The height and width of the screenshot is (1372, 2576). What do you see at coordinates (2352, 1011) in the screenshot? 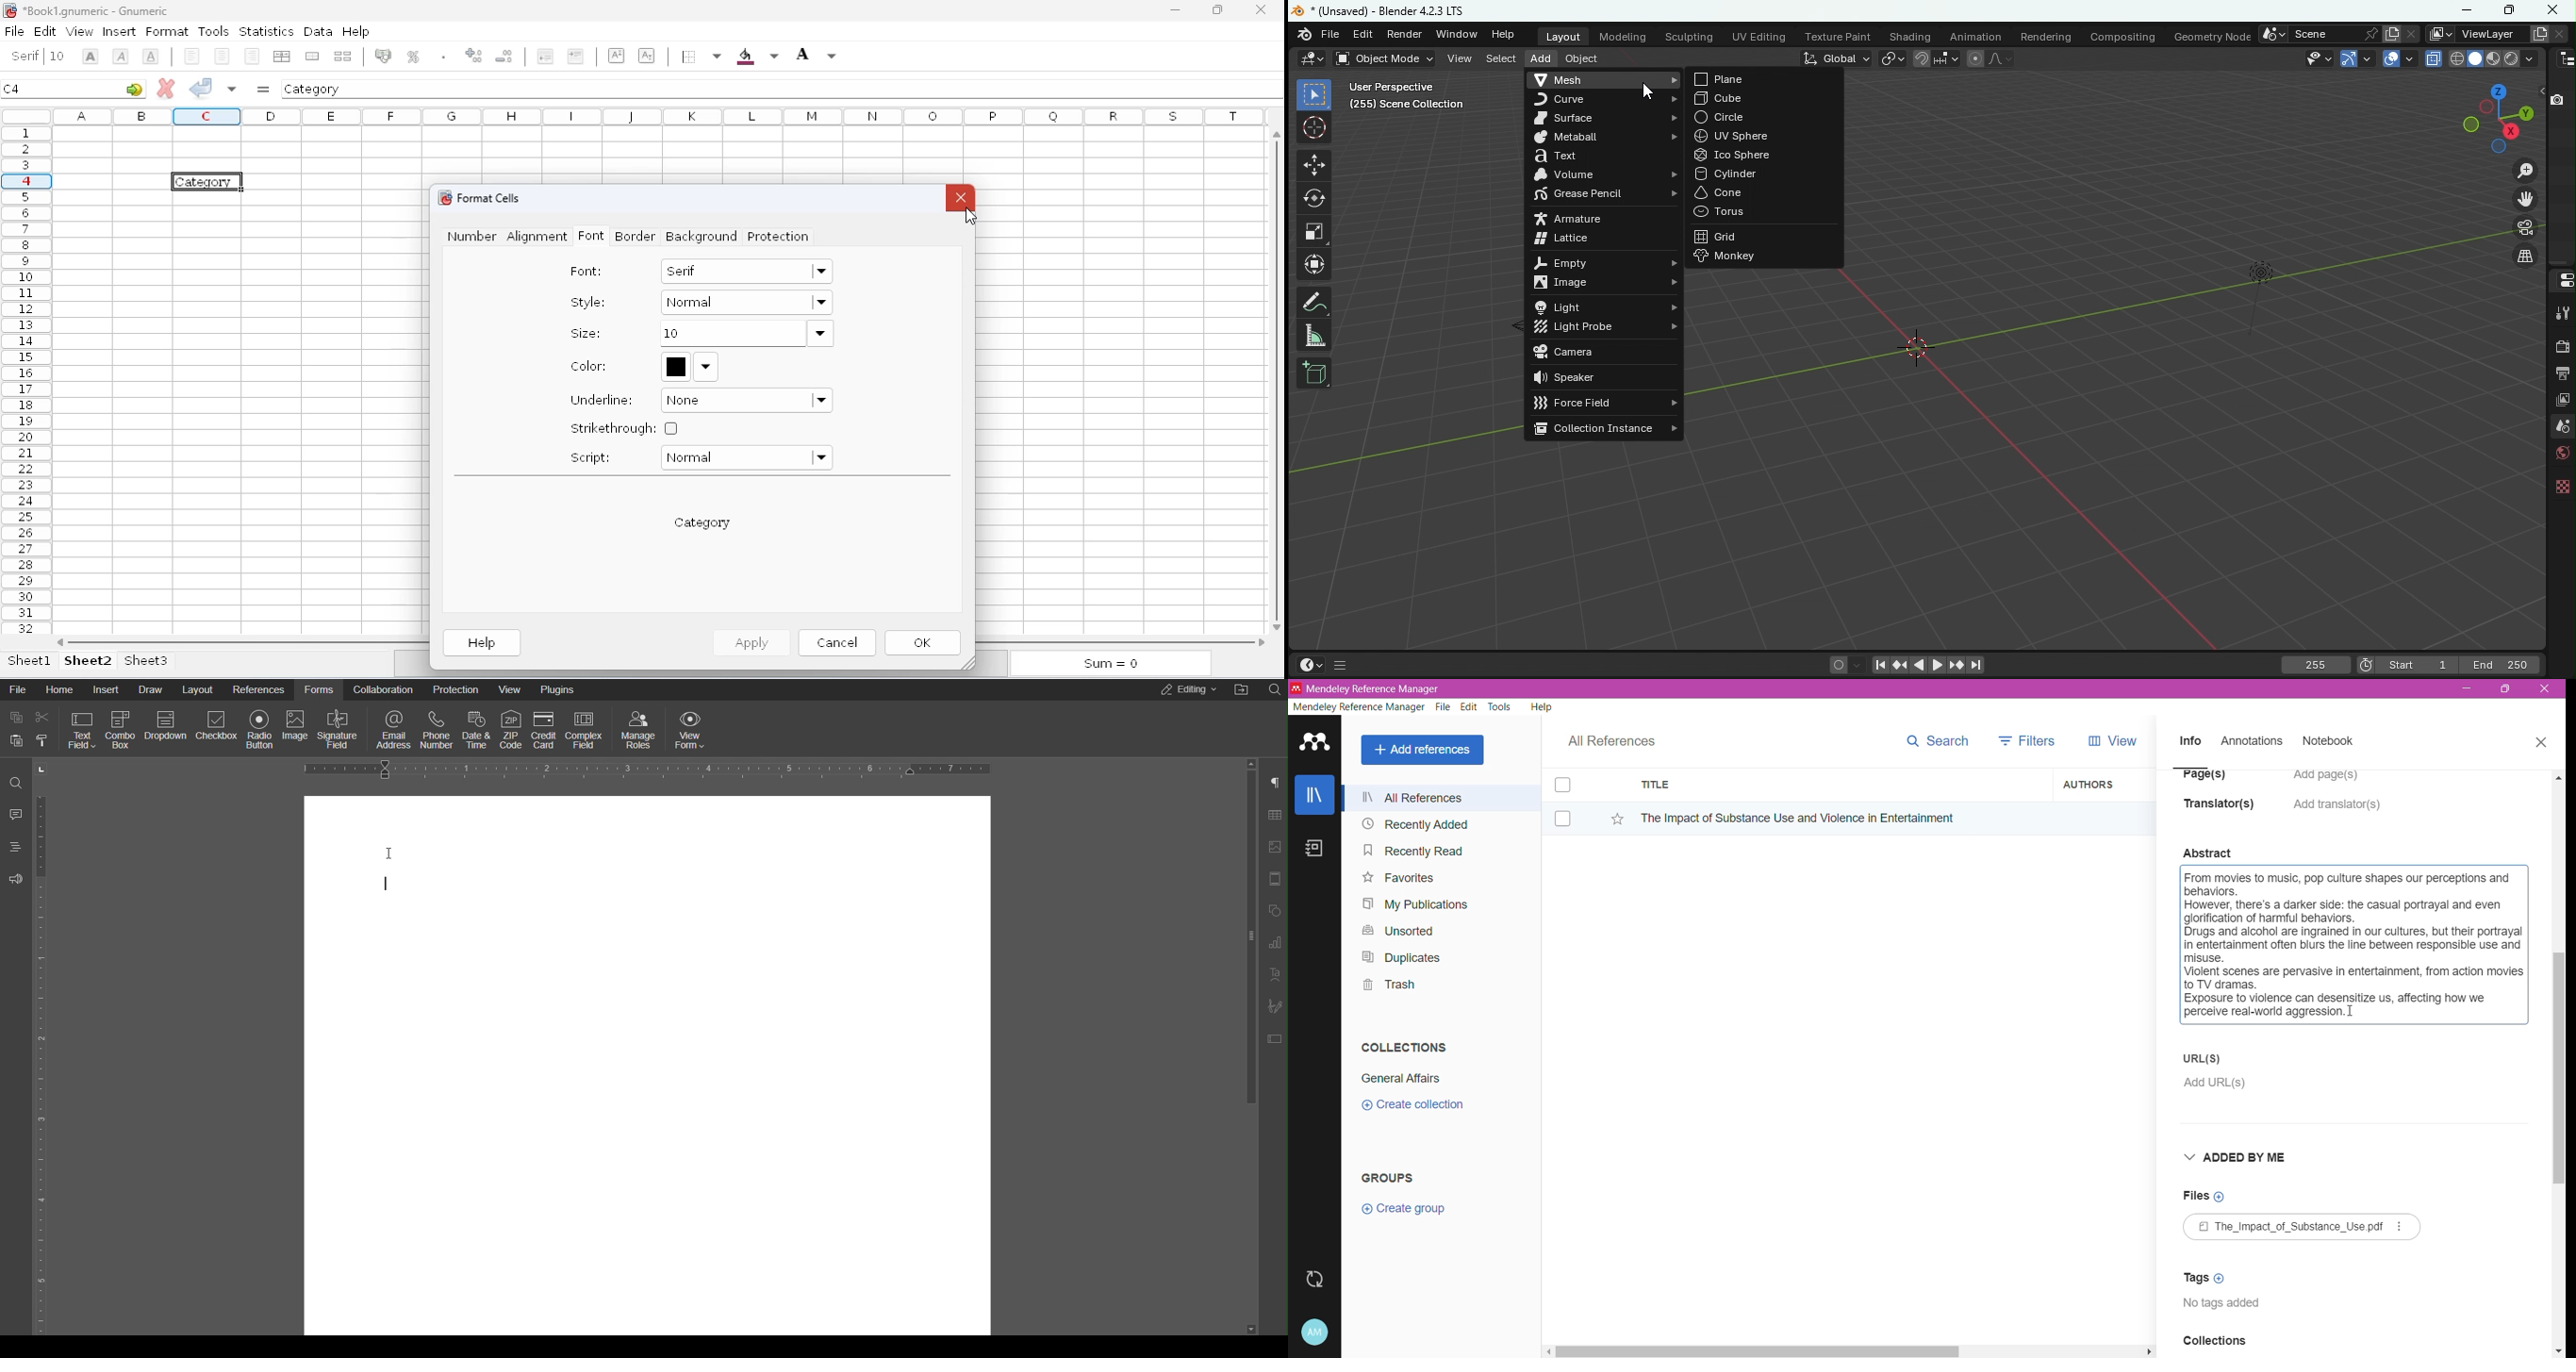
I see `Cursor` at bounding box center [2352, 1011].